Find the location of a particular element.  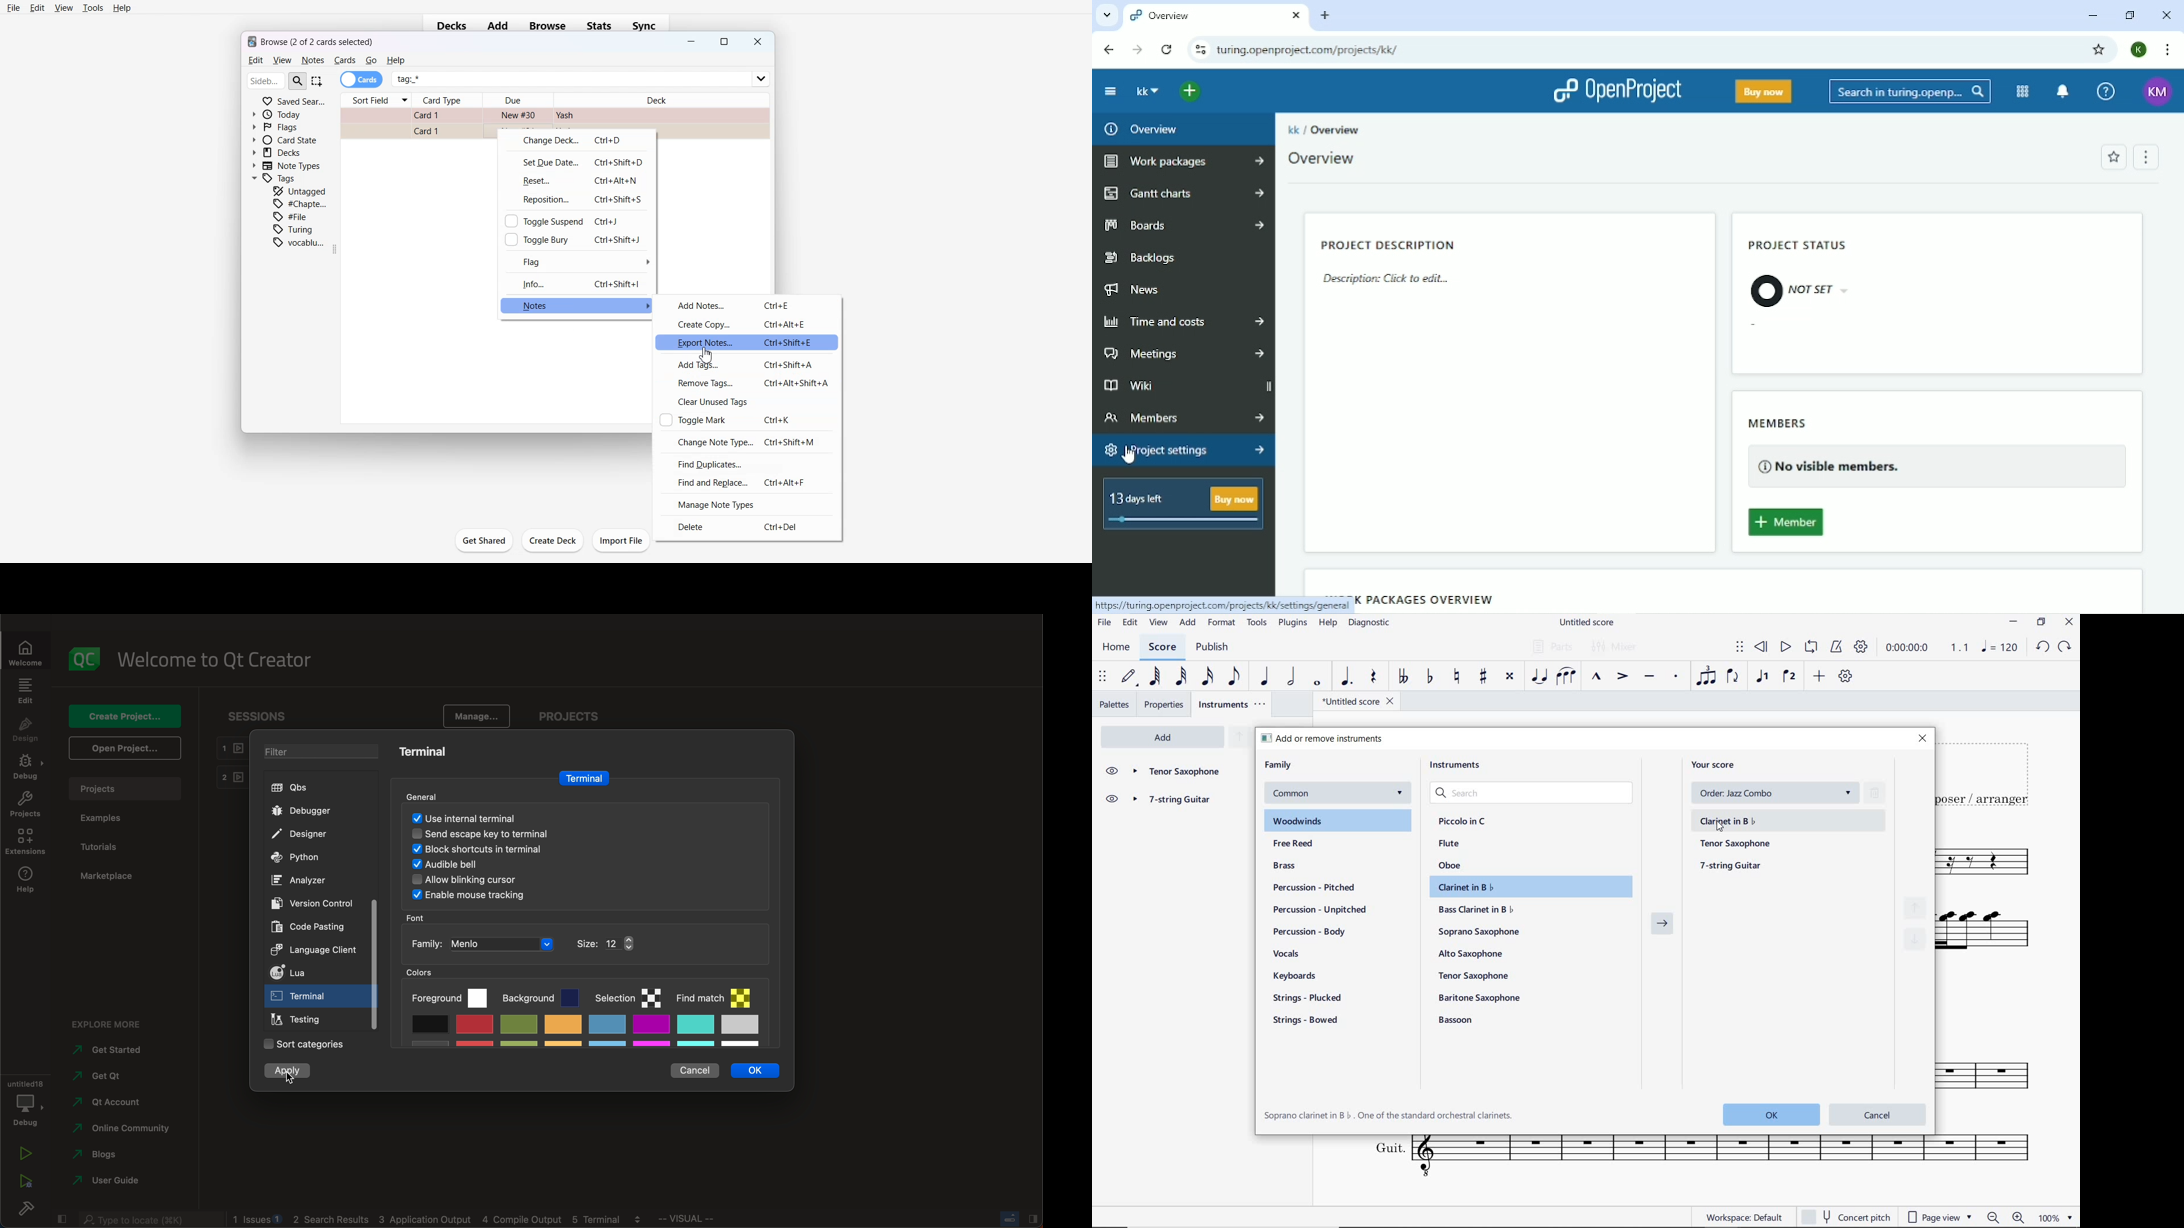

View is located at coordinates (63, 7).